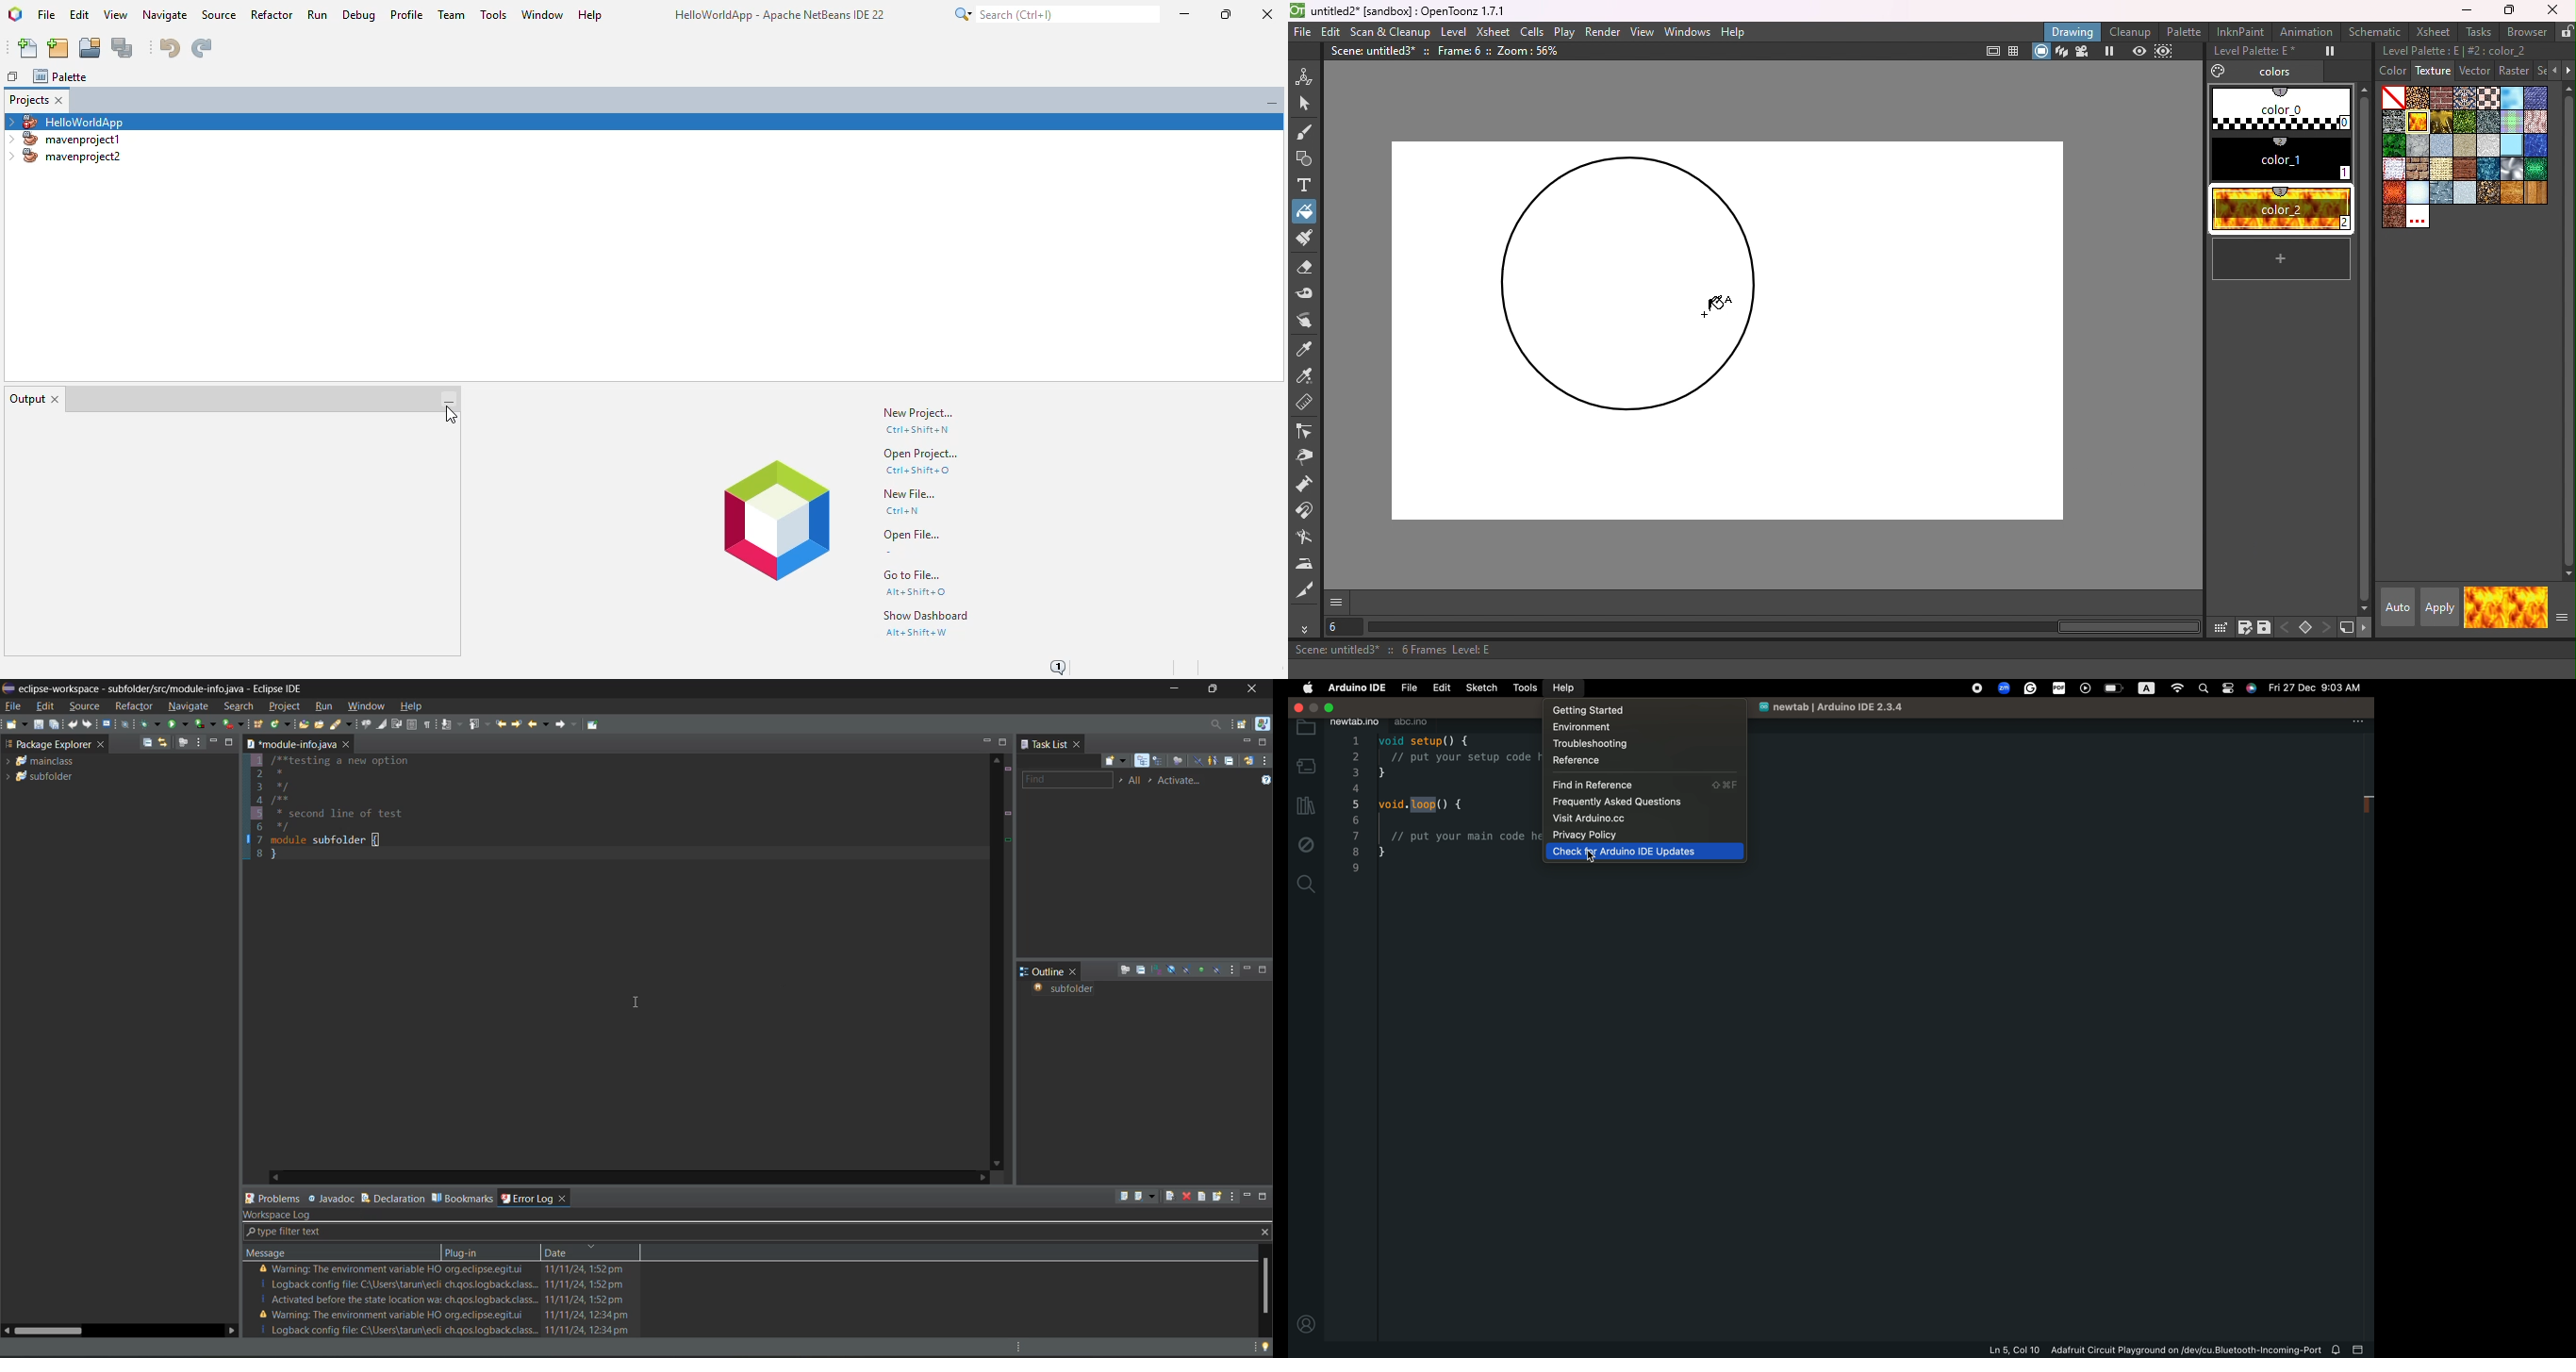  I want to click on subfolder, so click(52, 781).